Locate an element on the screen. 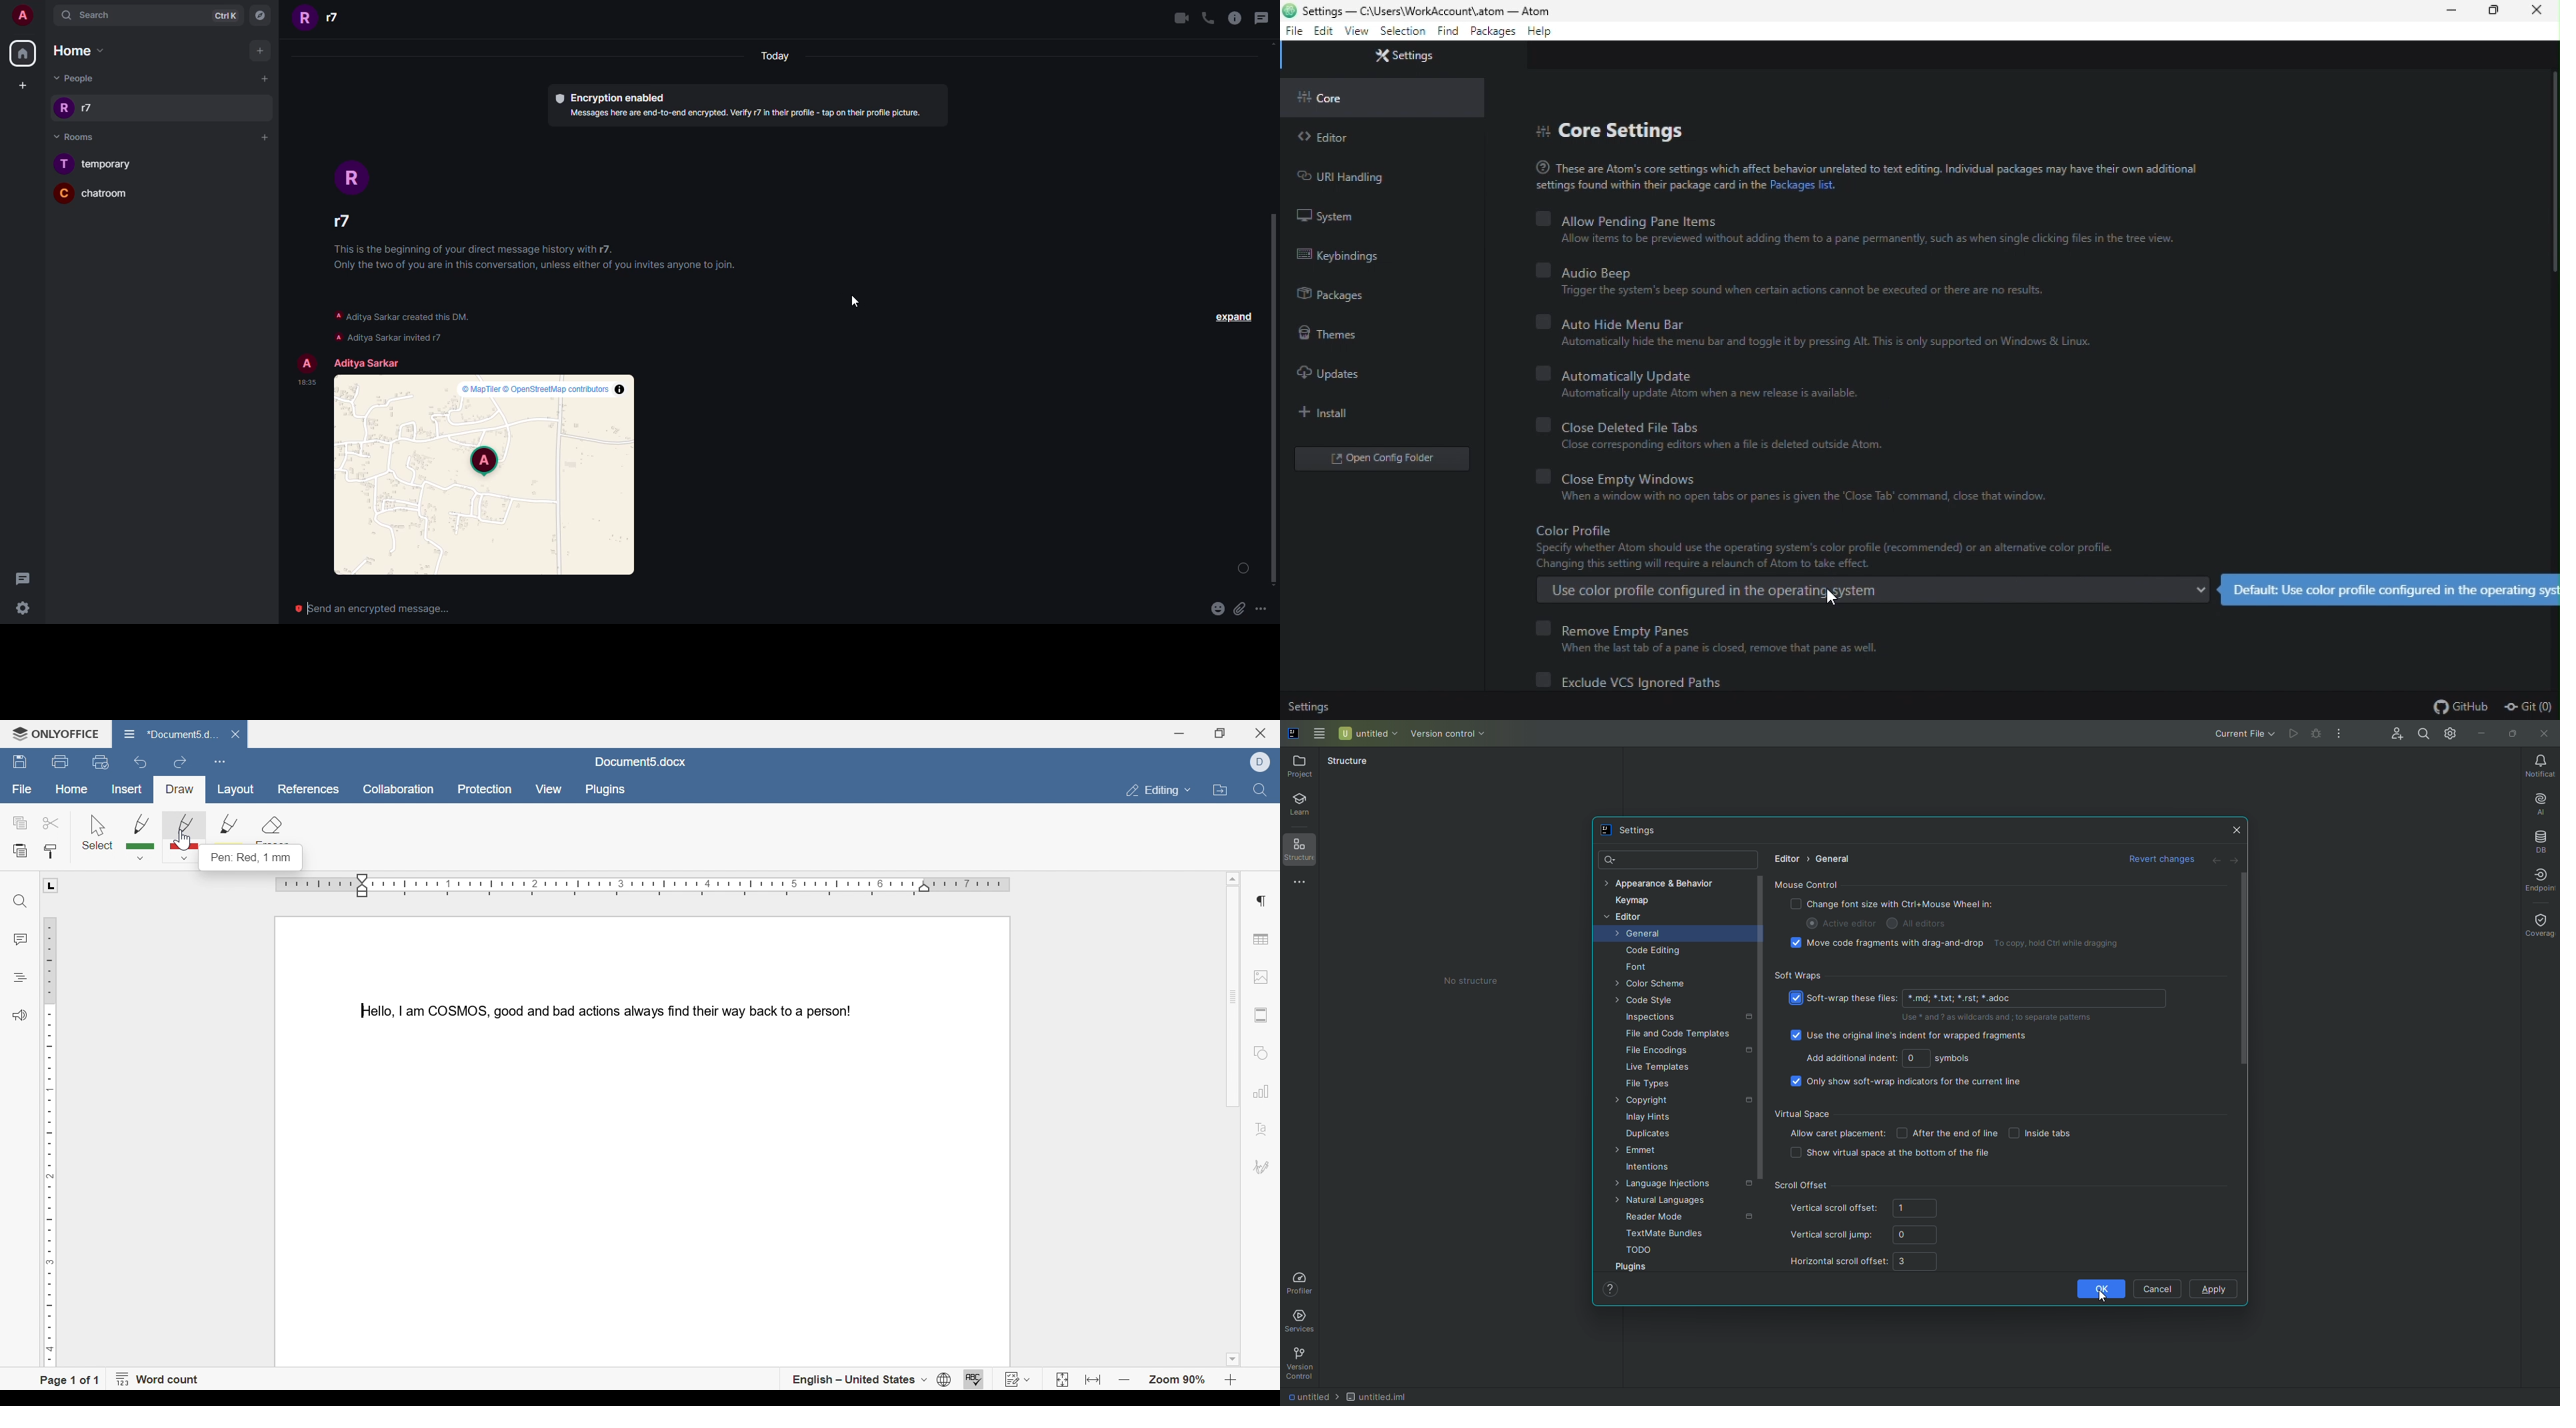 This screenshot has height=1428, width=2576. yellow pen is located at coordinates (229, 829).